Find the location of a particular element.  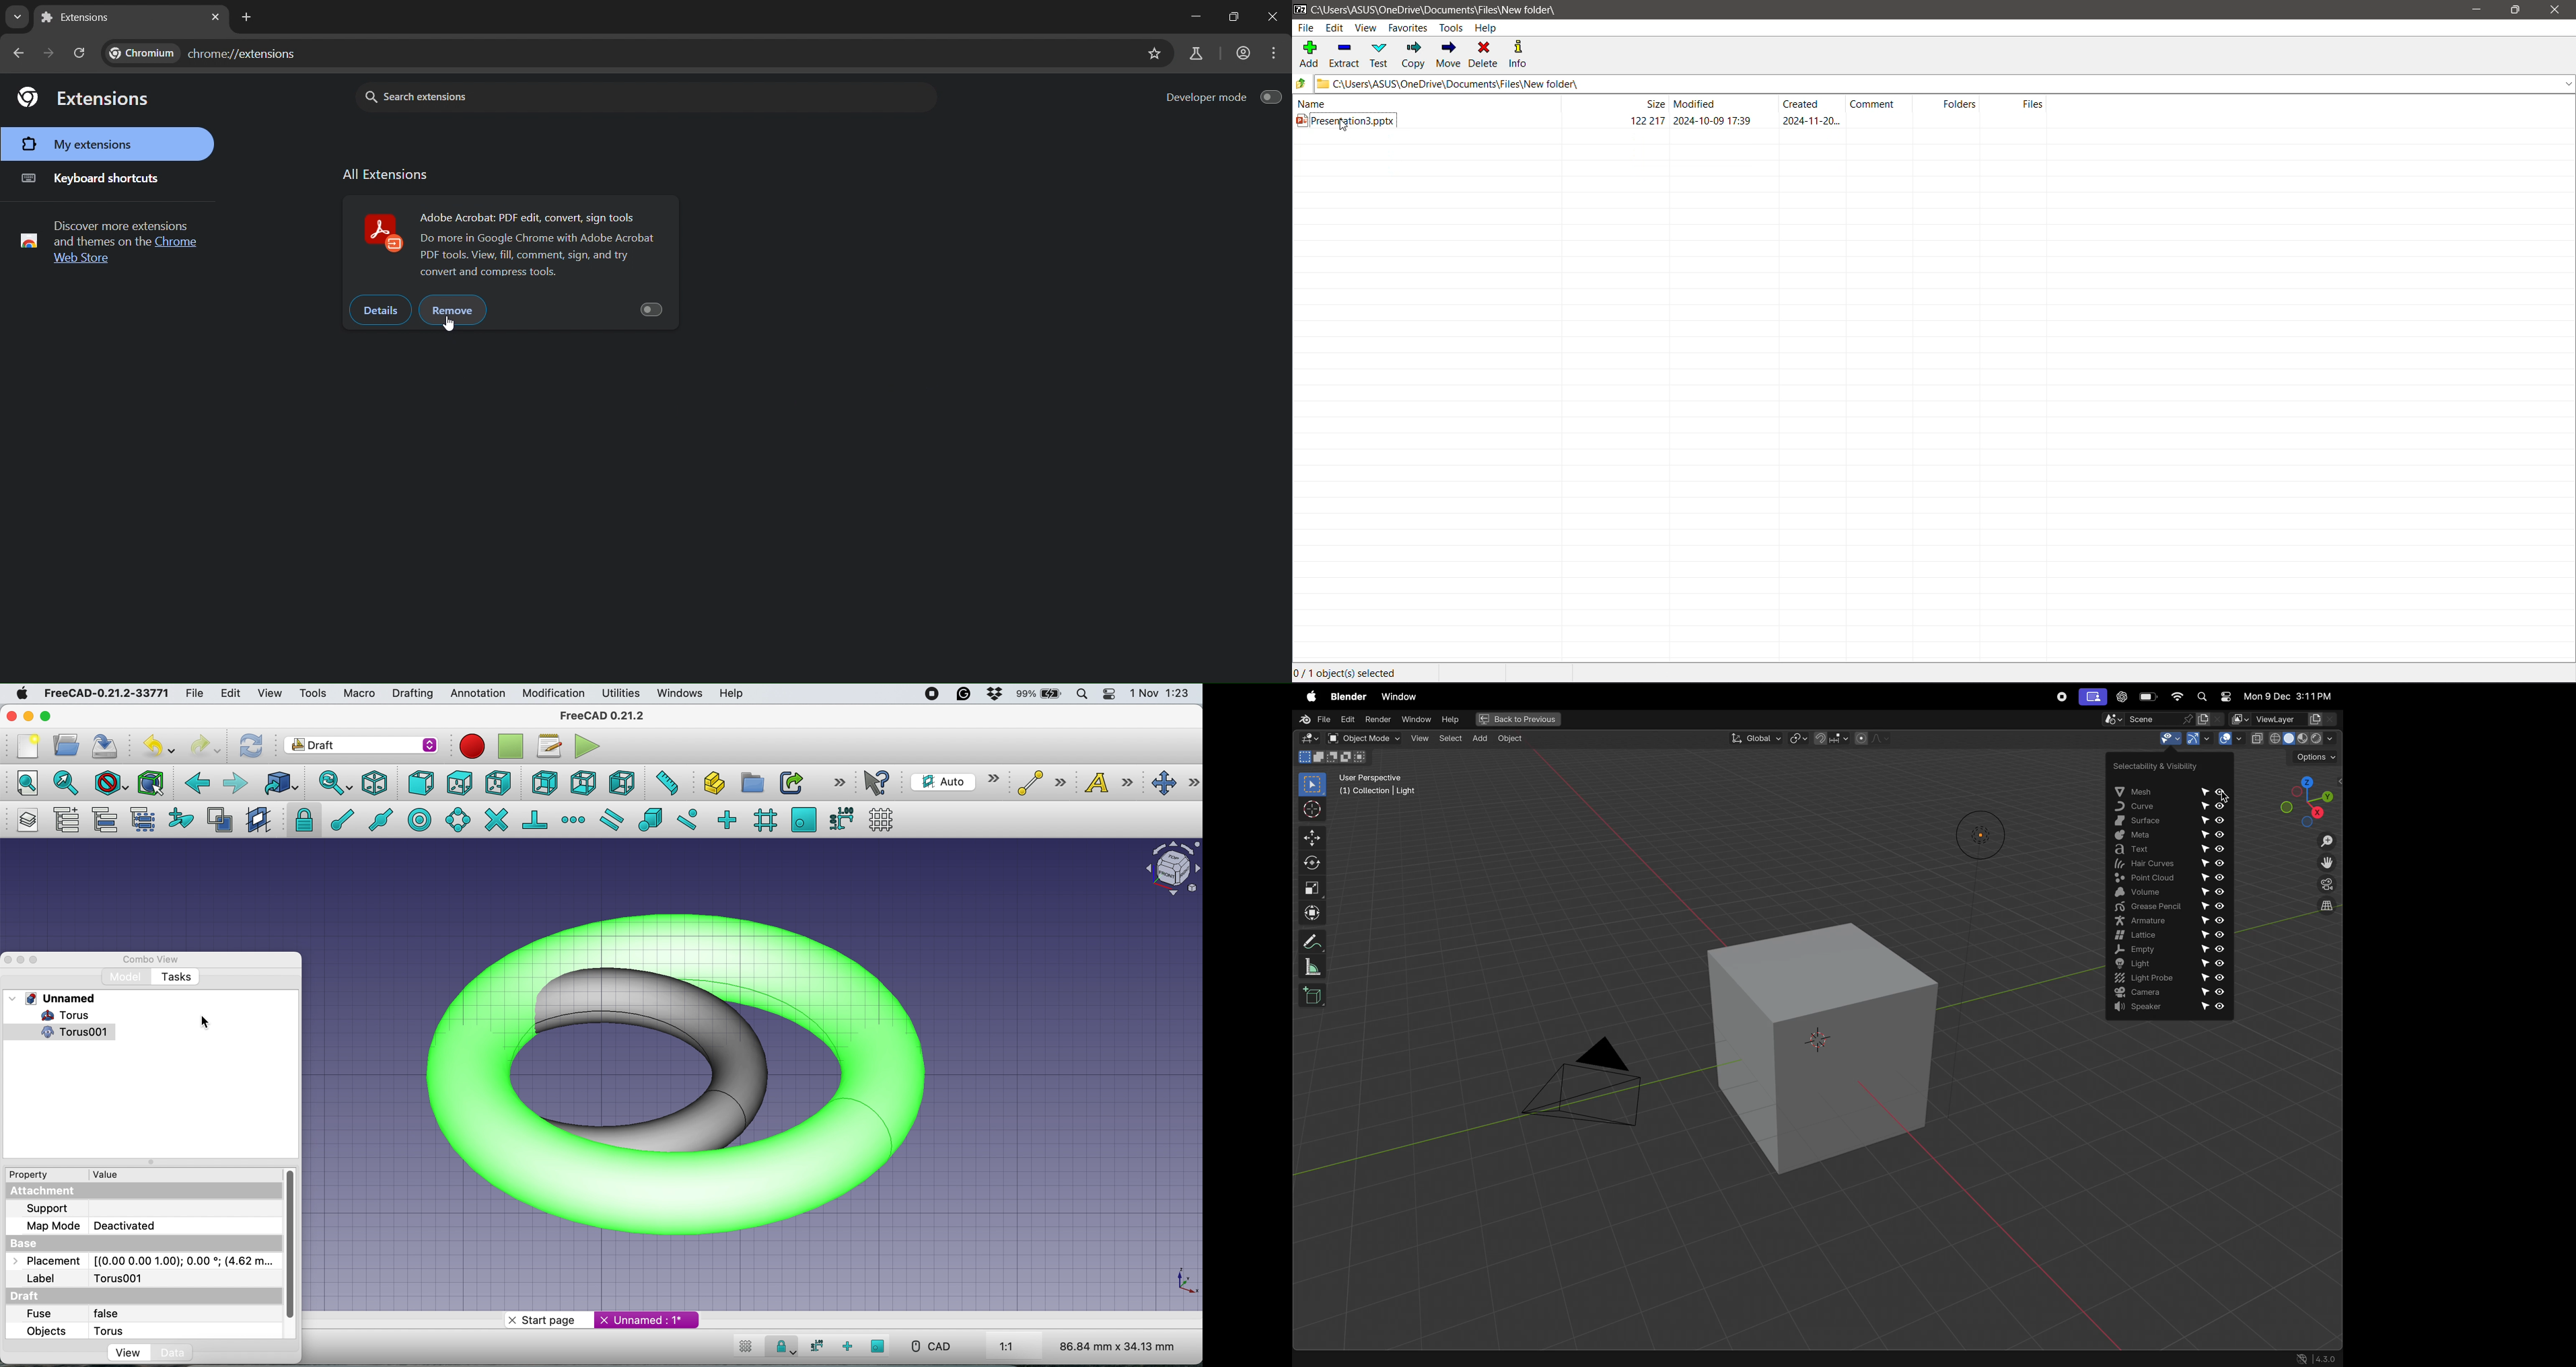

Info is located at coordinates (1519, 54).